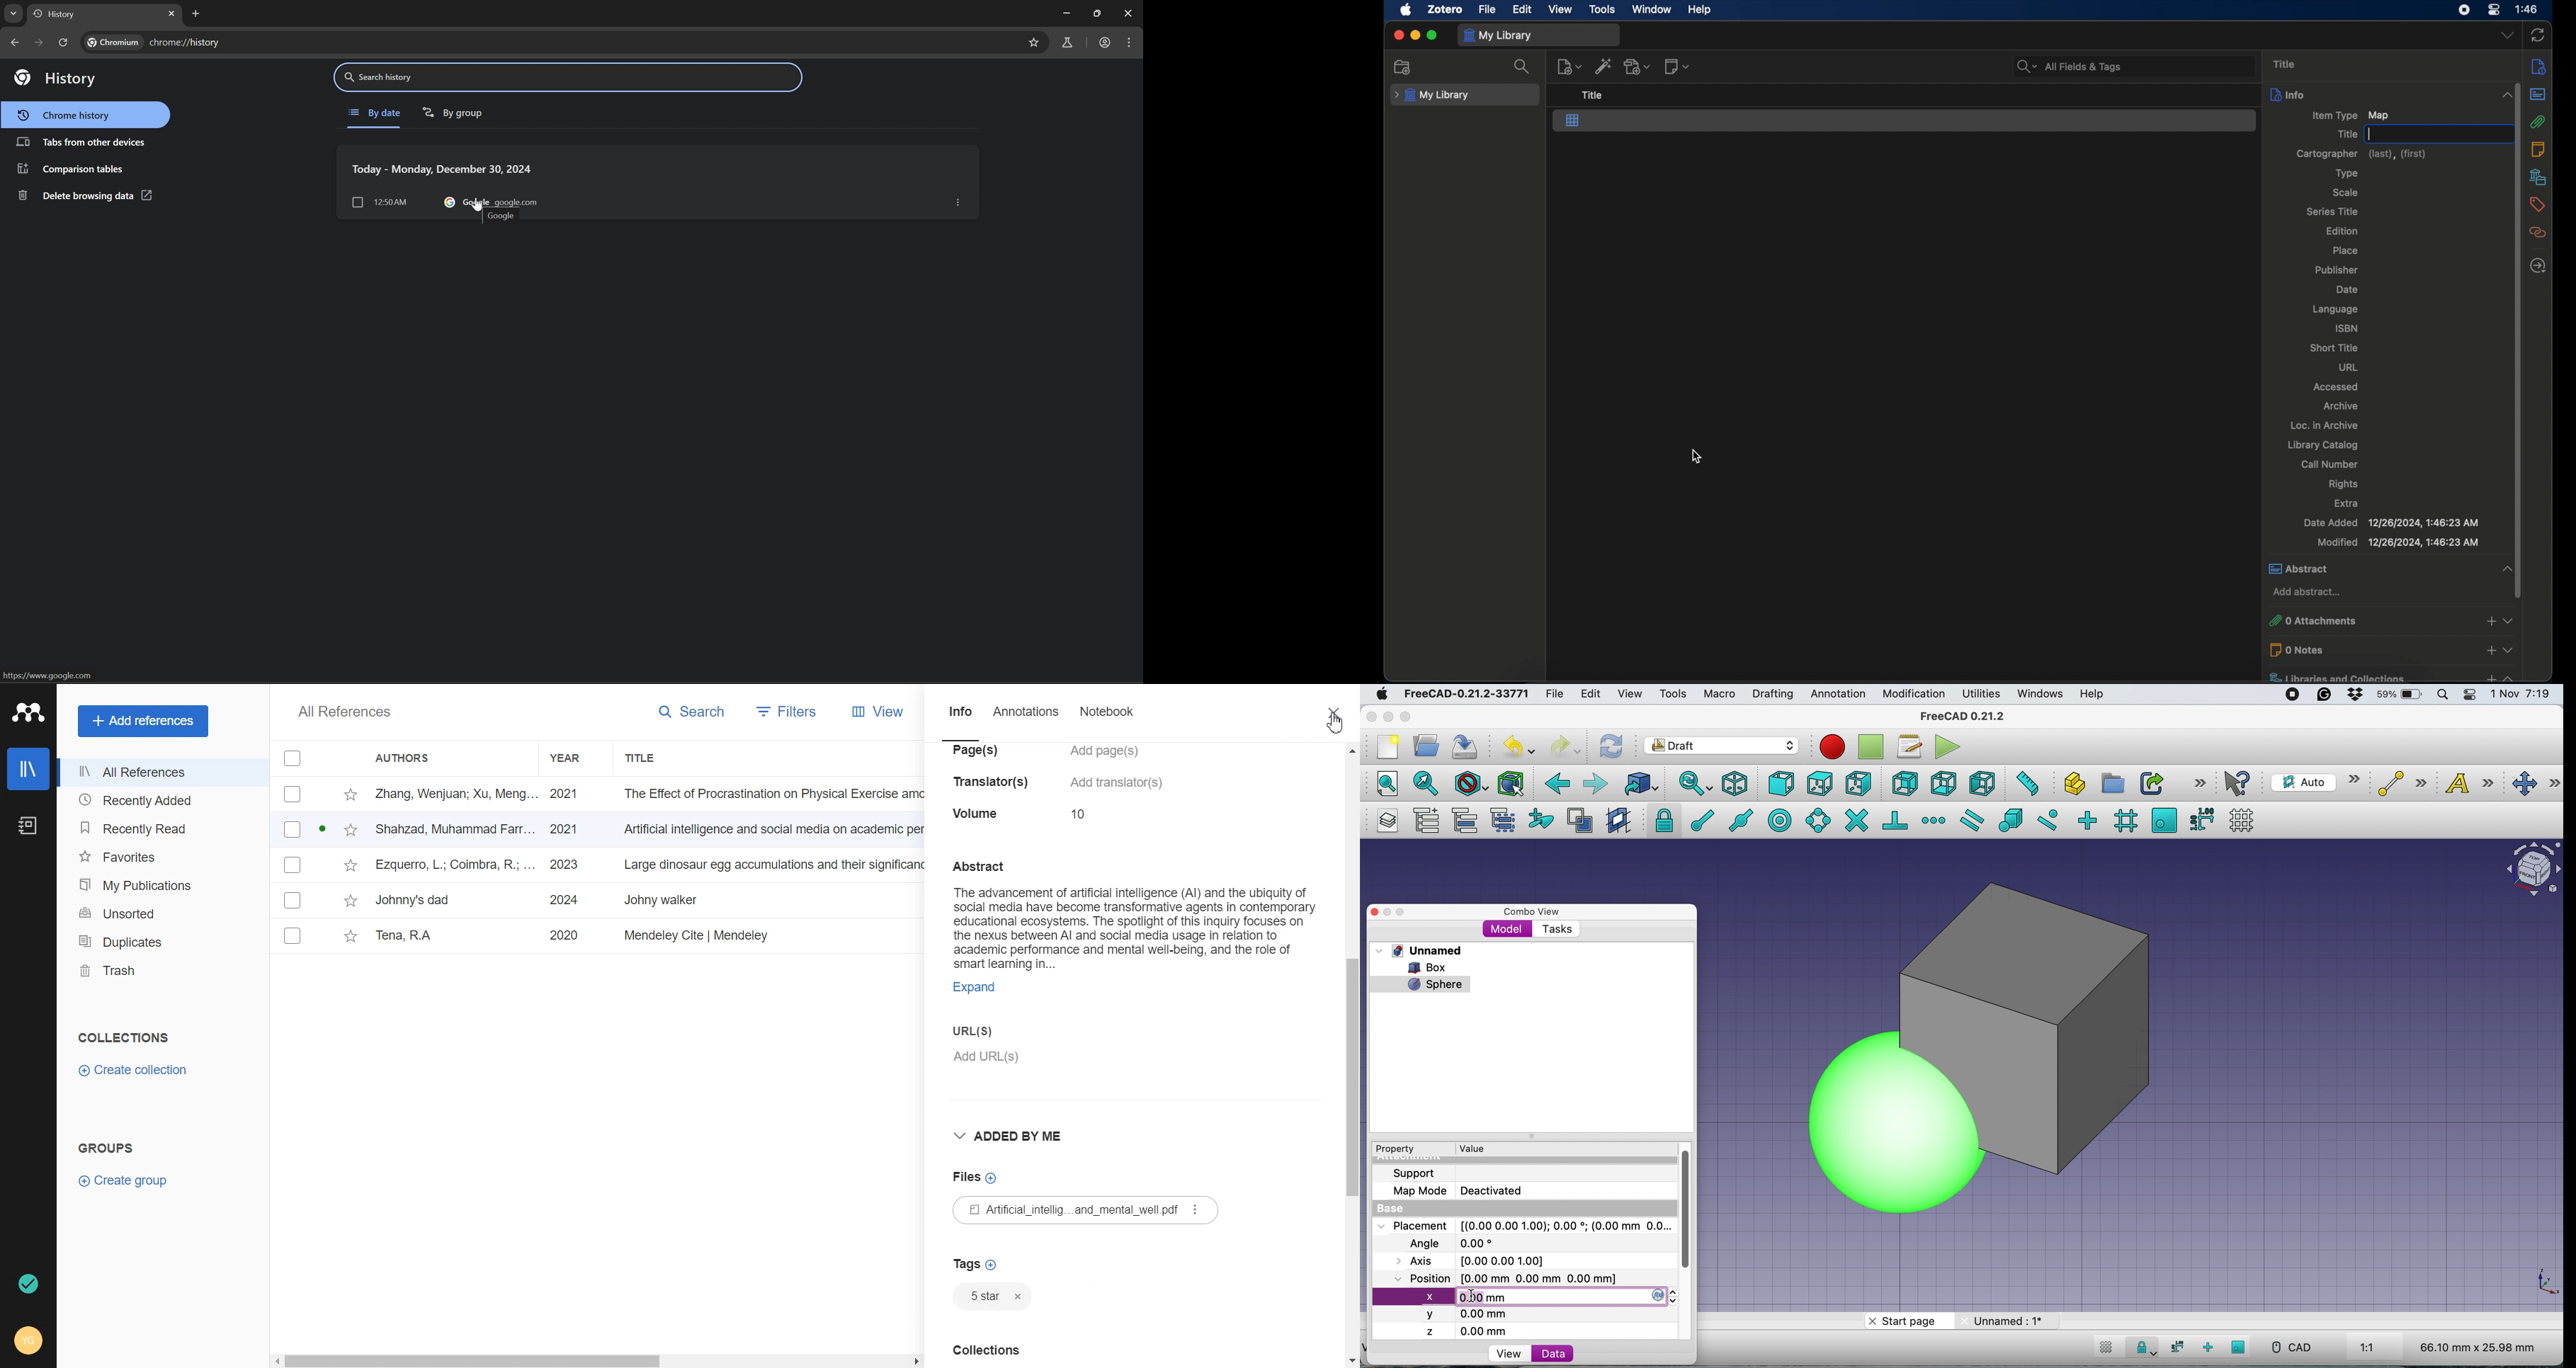 Image resolution: width=2576 pixels, height=1372 pixels. I want to click on info, so click(2539, 68).